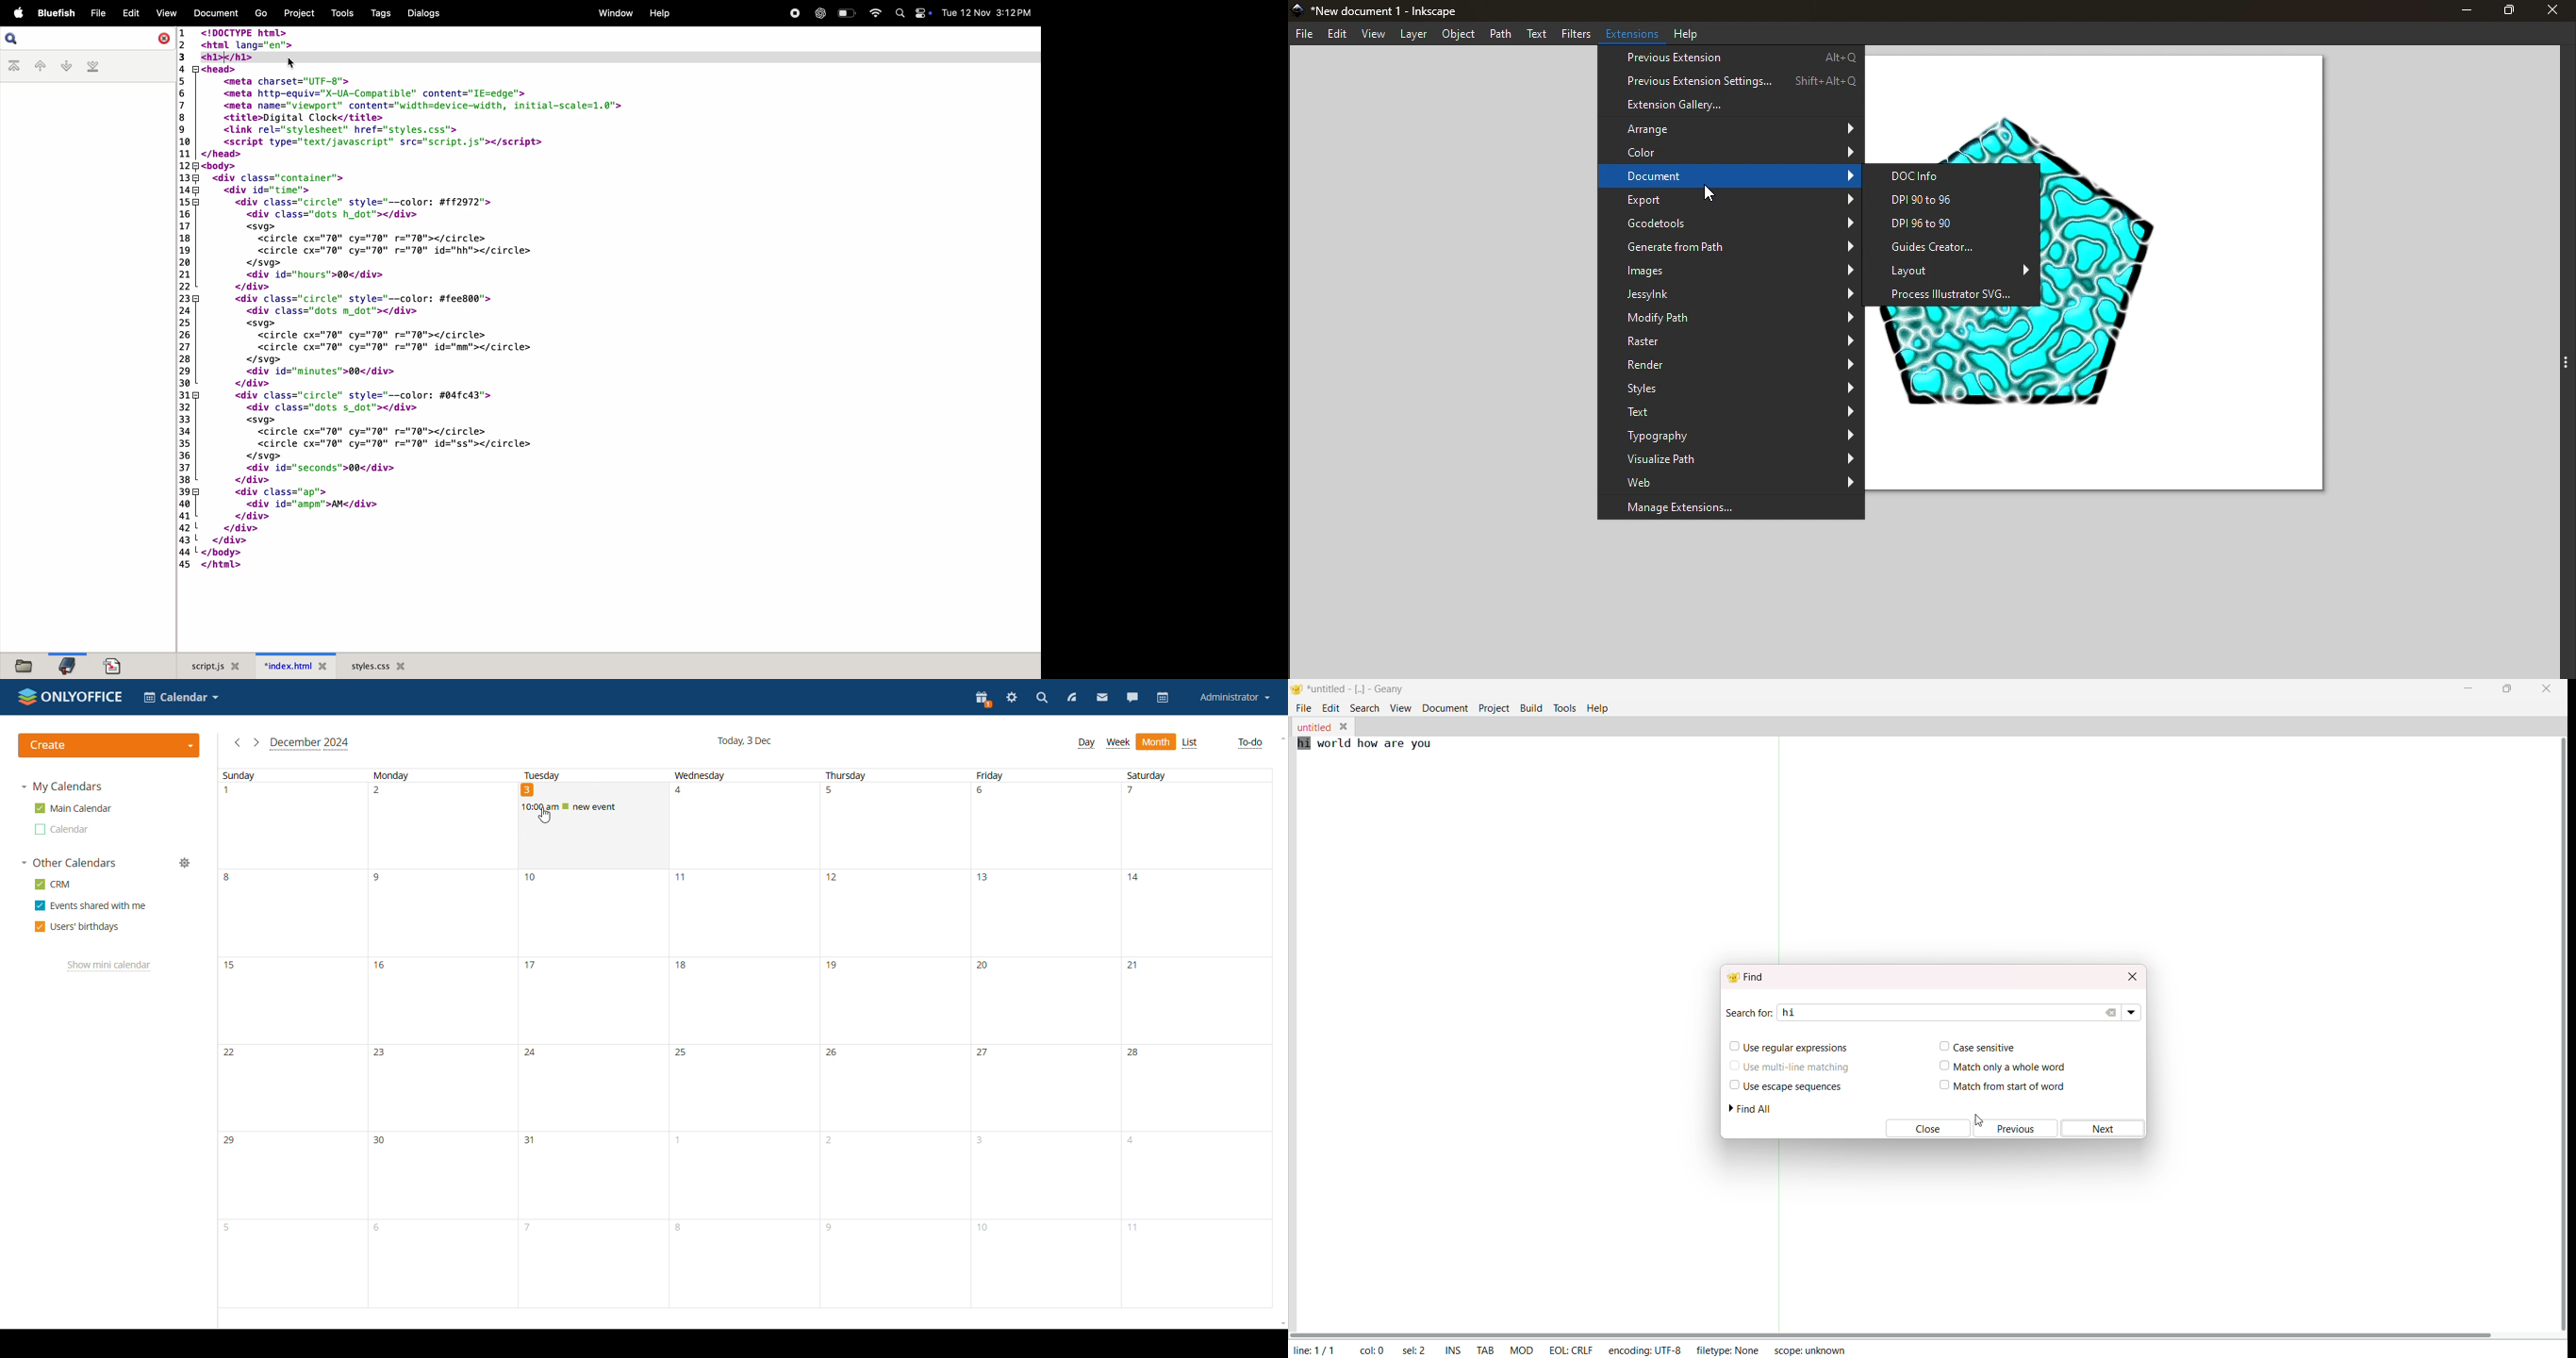 The height and width of the screenshot is (1372, 2576). Describe the element at coordinates (1163, 697) in the screenshot. I see `calendar` at that location.